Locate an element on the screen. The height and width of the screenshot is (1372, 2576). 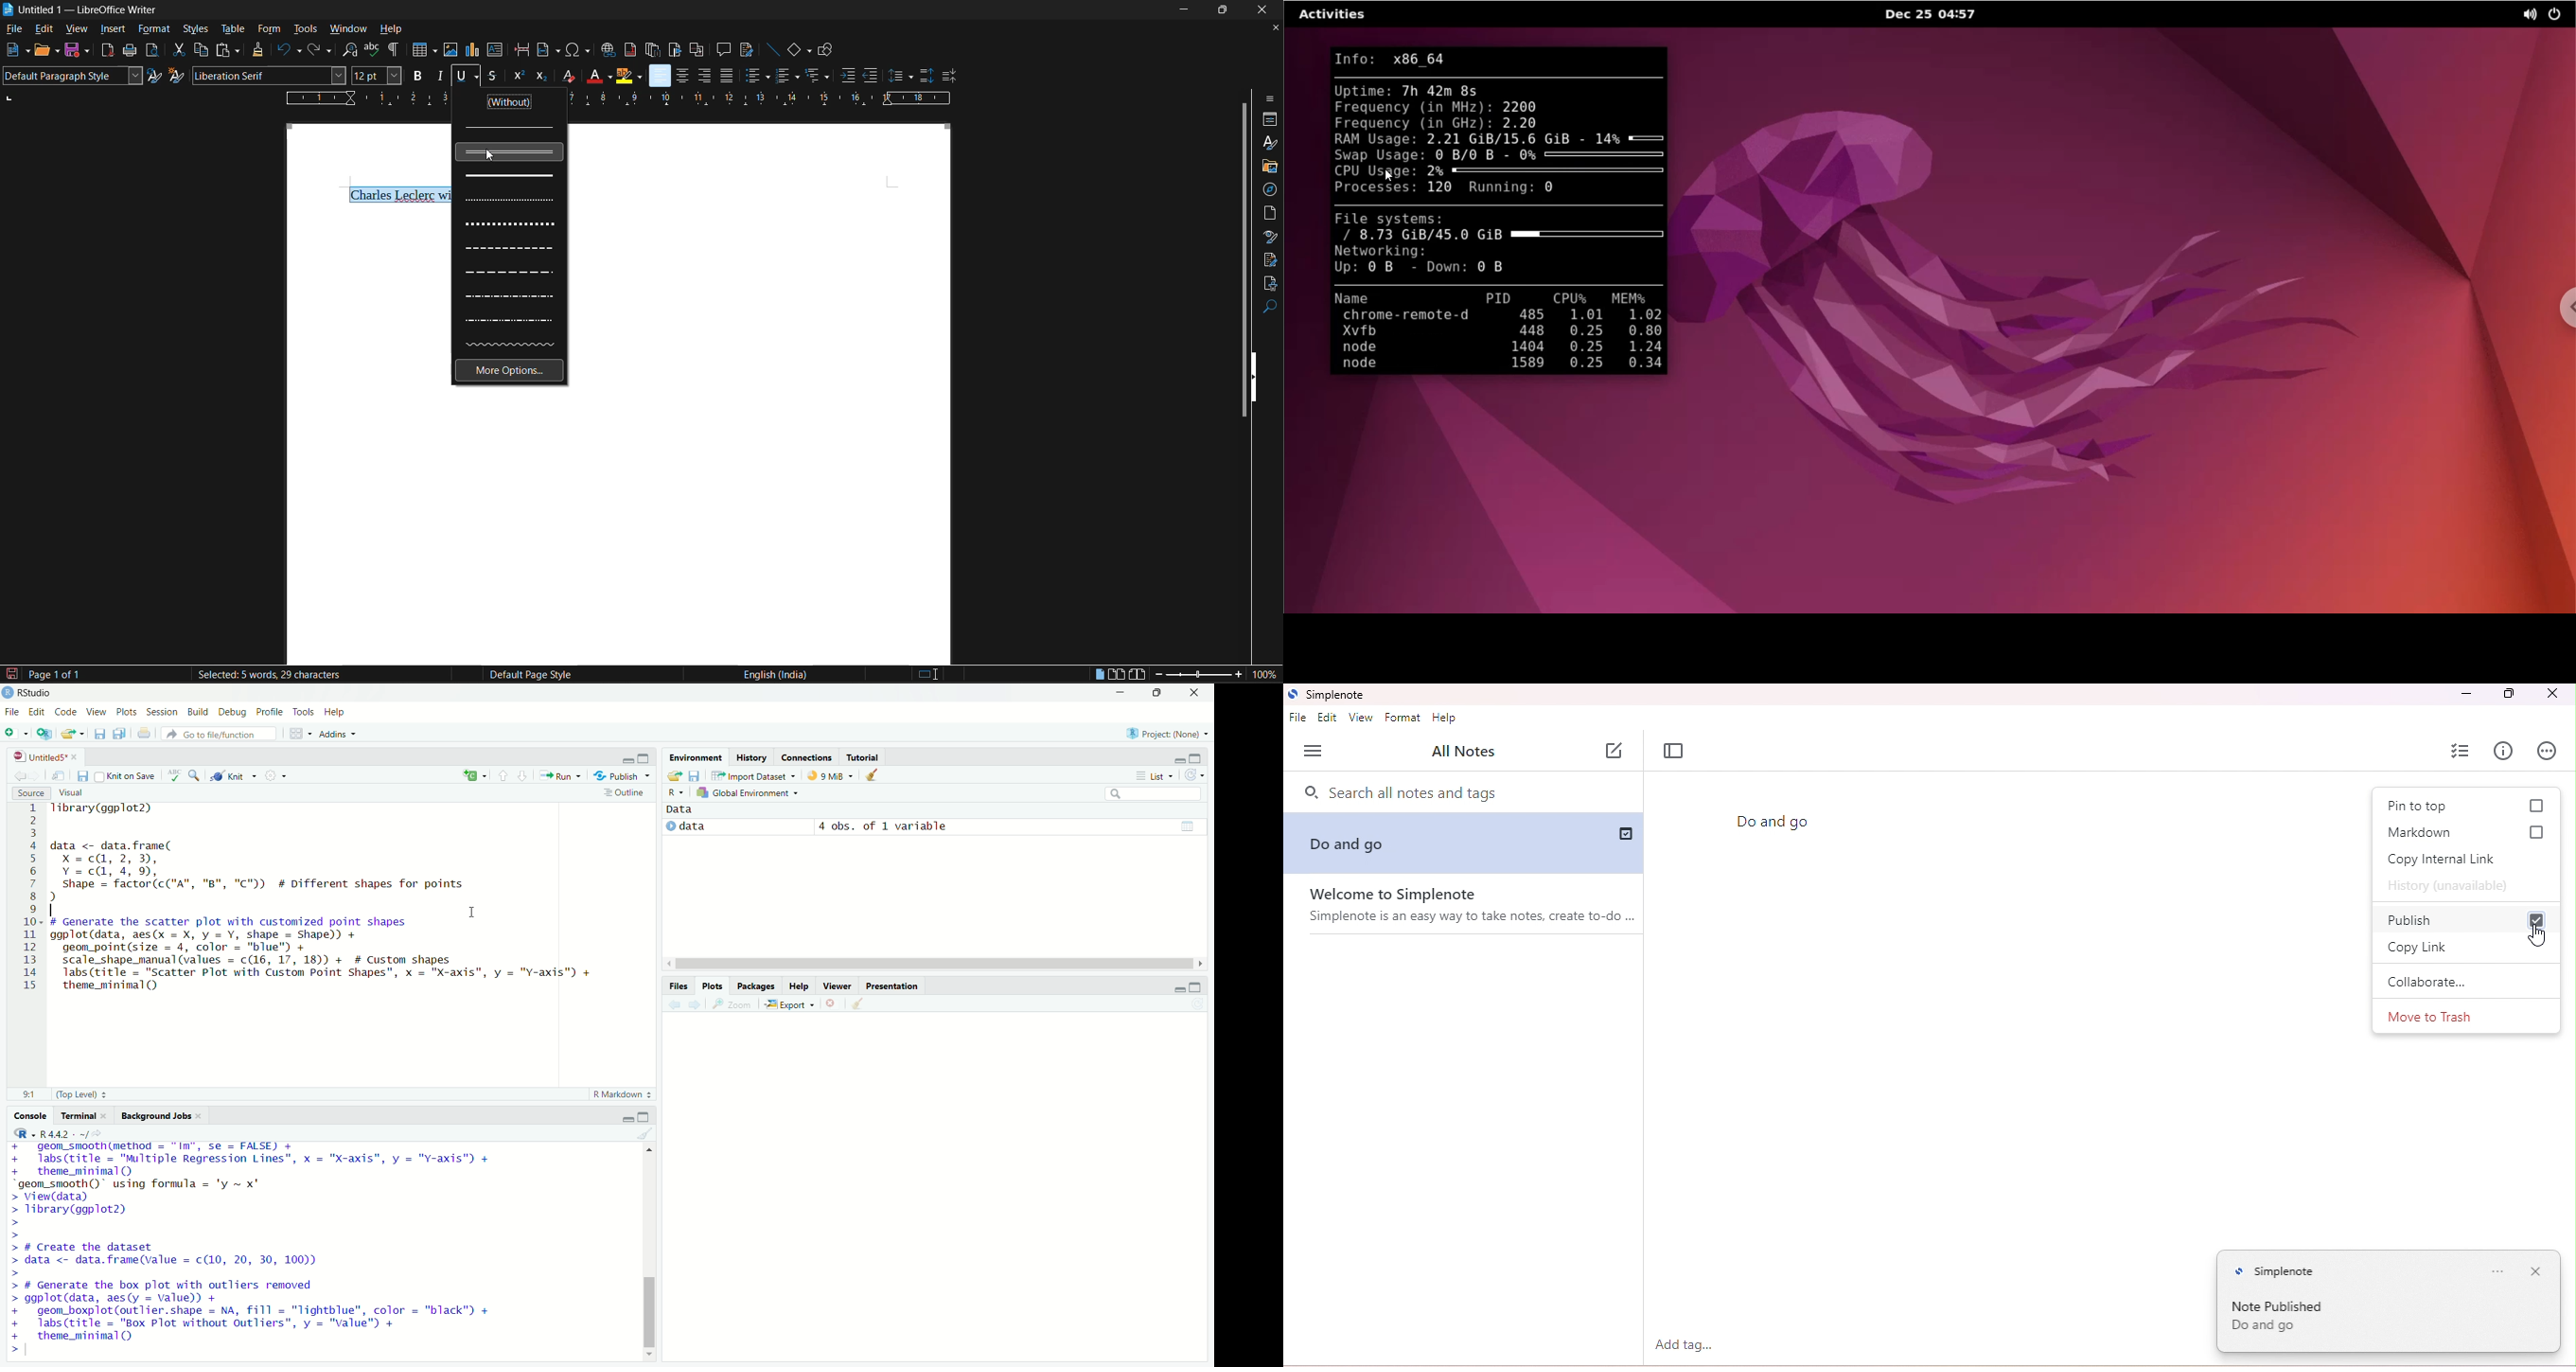
file is located at coordinates (1297, 719).